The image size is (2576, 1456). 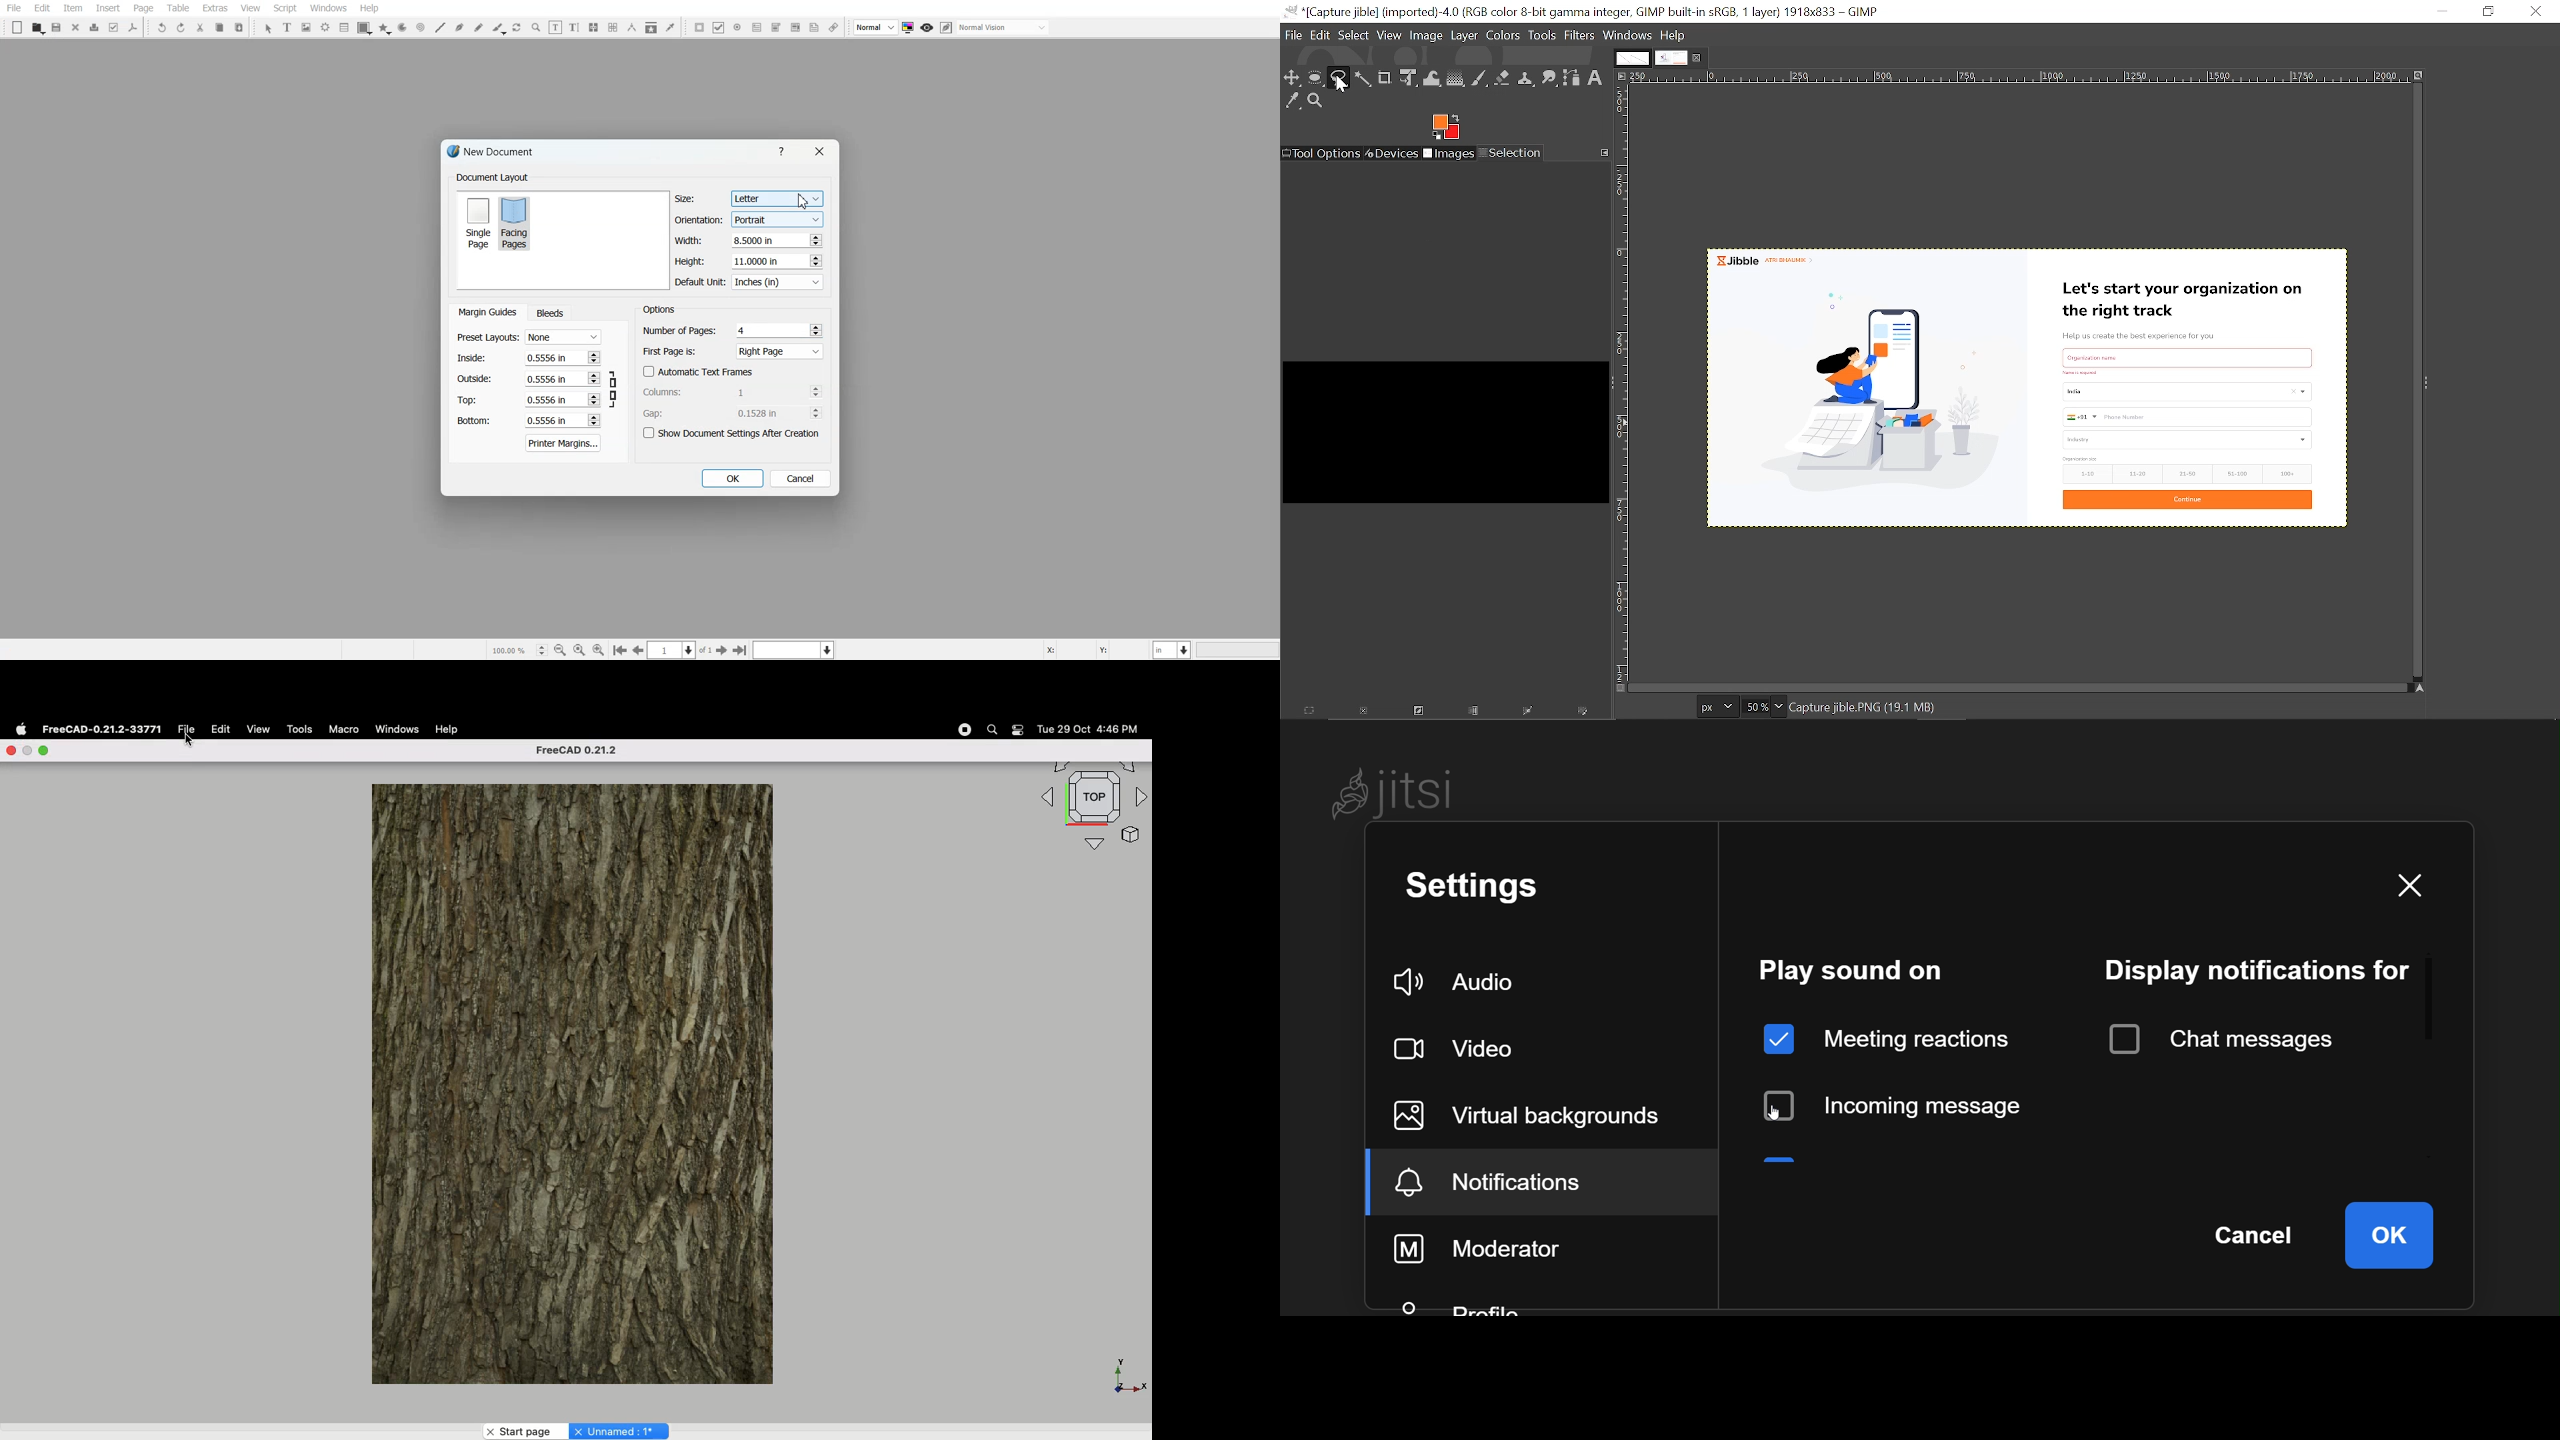 What do you see at coordinates (818, 151) in the screenshot?
I see `Close` at bounding box center [818, 151].